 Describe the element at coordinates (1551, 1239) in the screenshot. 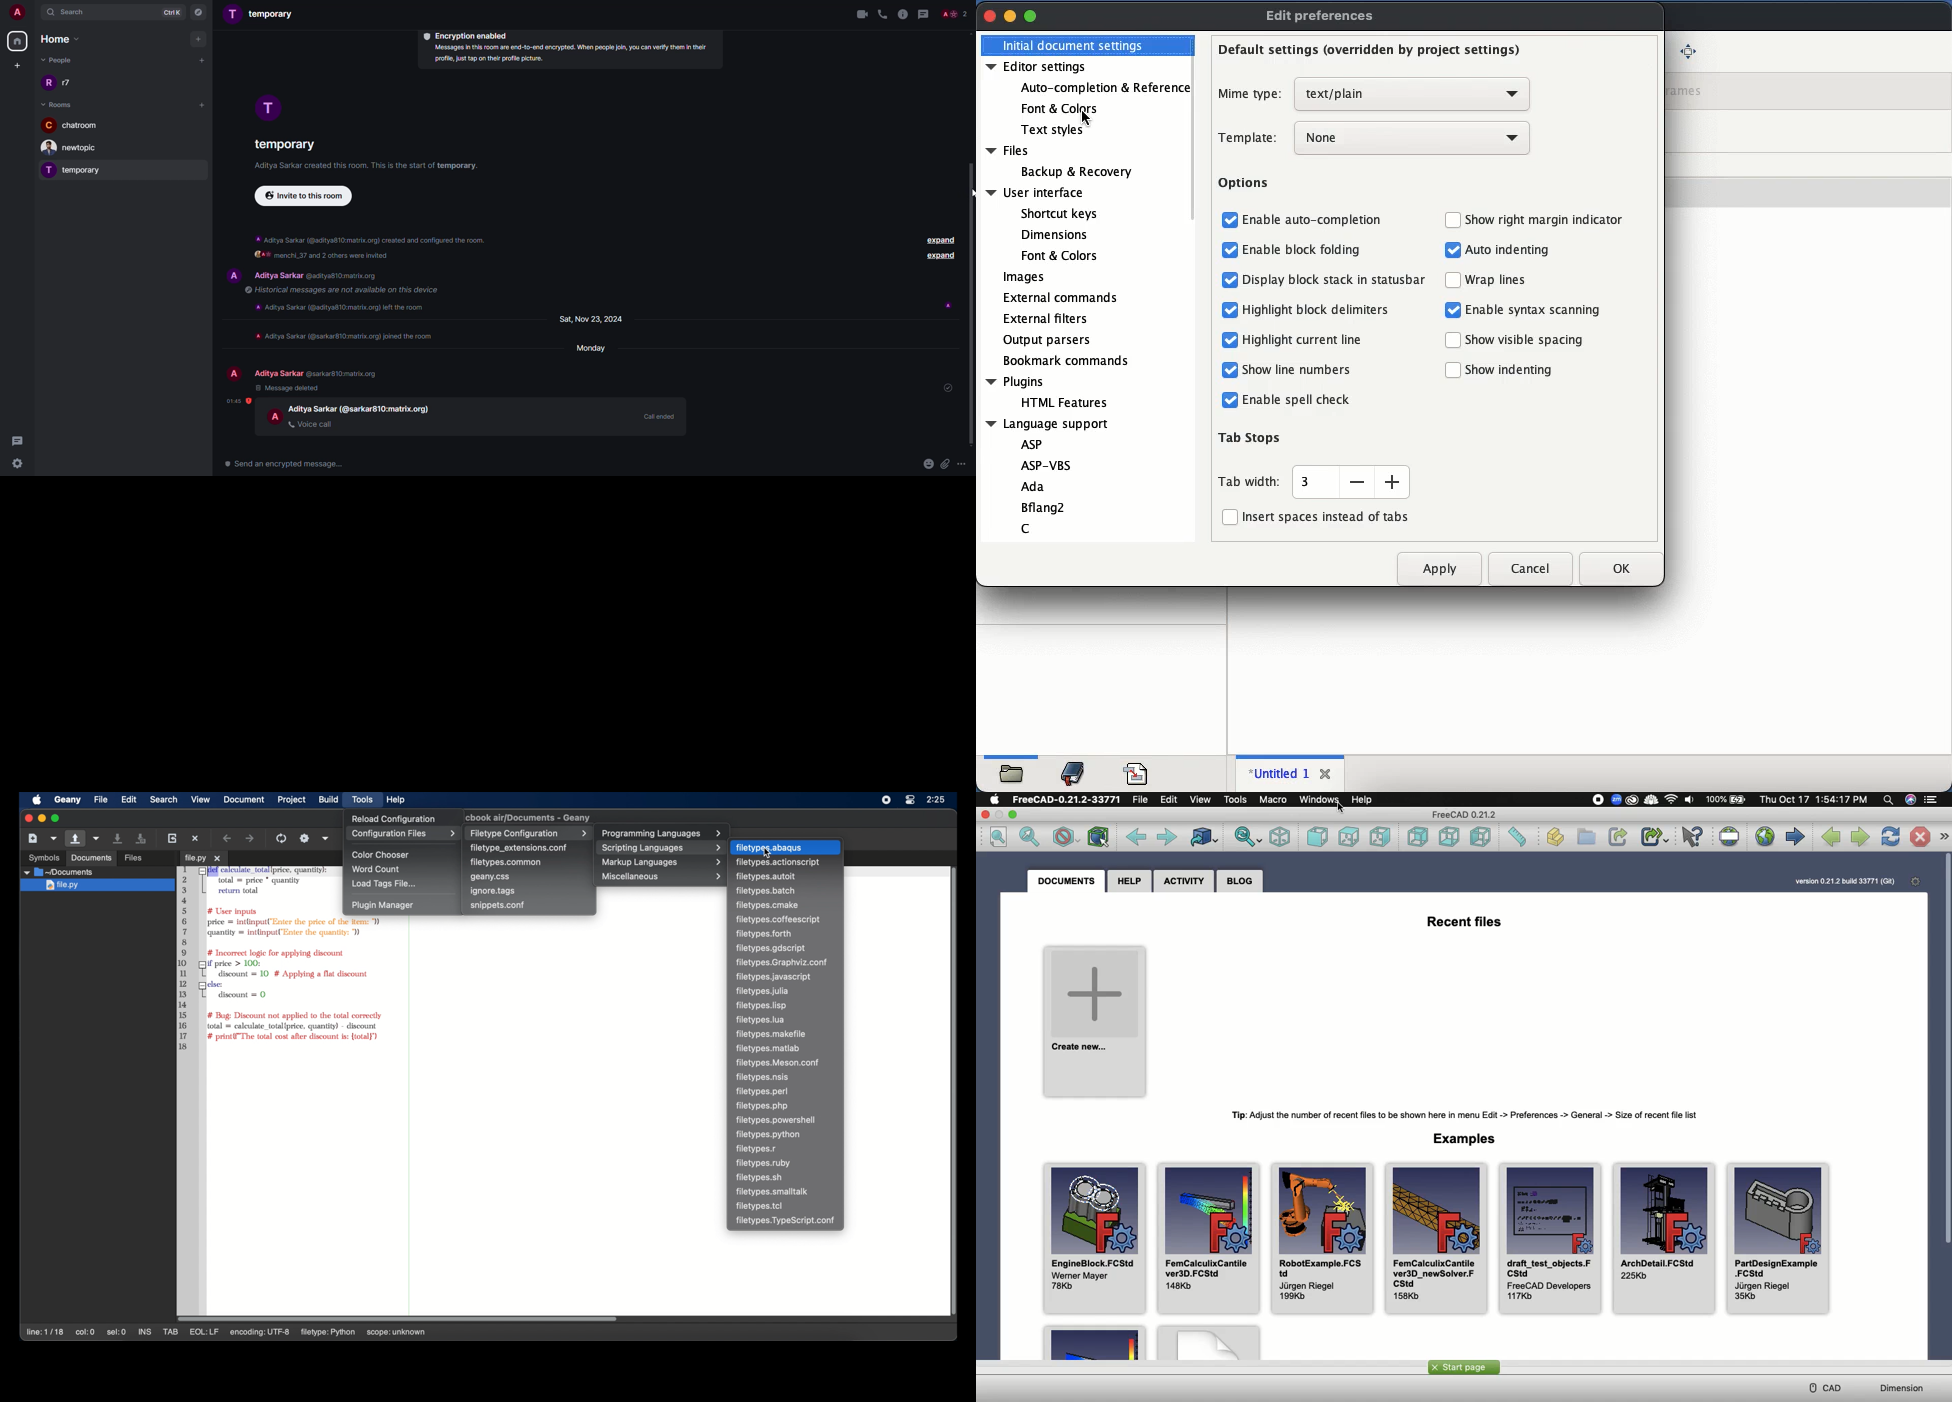

I see `draft_test_objects.FCStd` at that location.